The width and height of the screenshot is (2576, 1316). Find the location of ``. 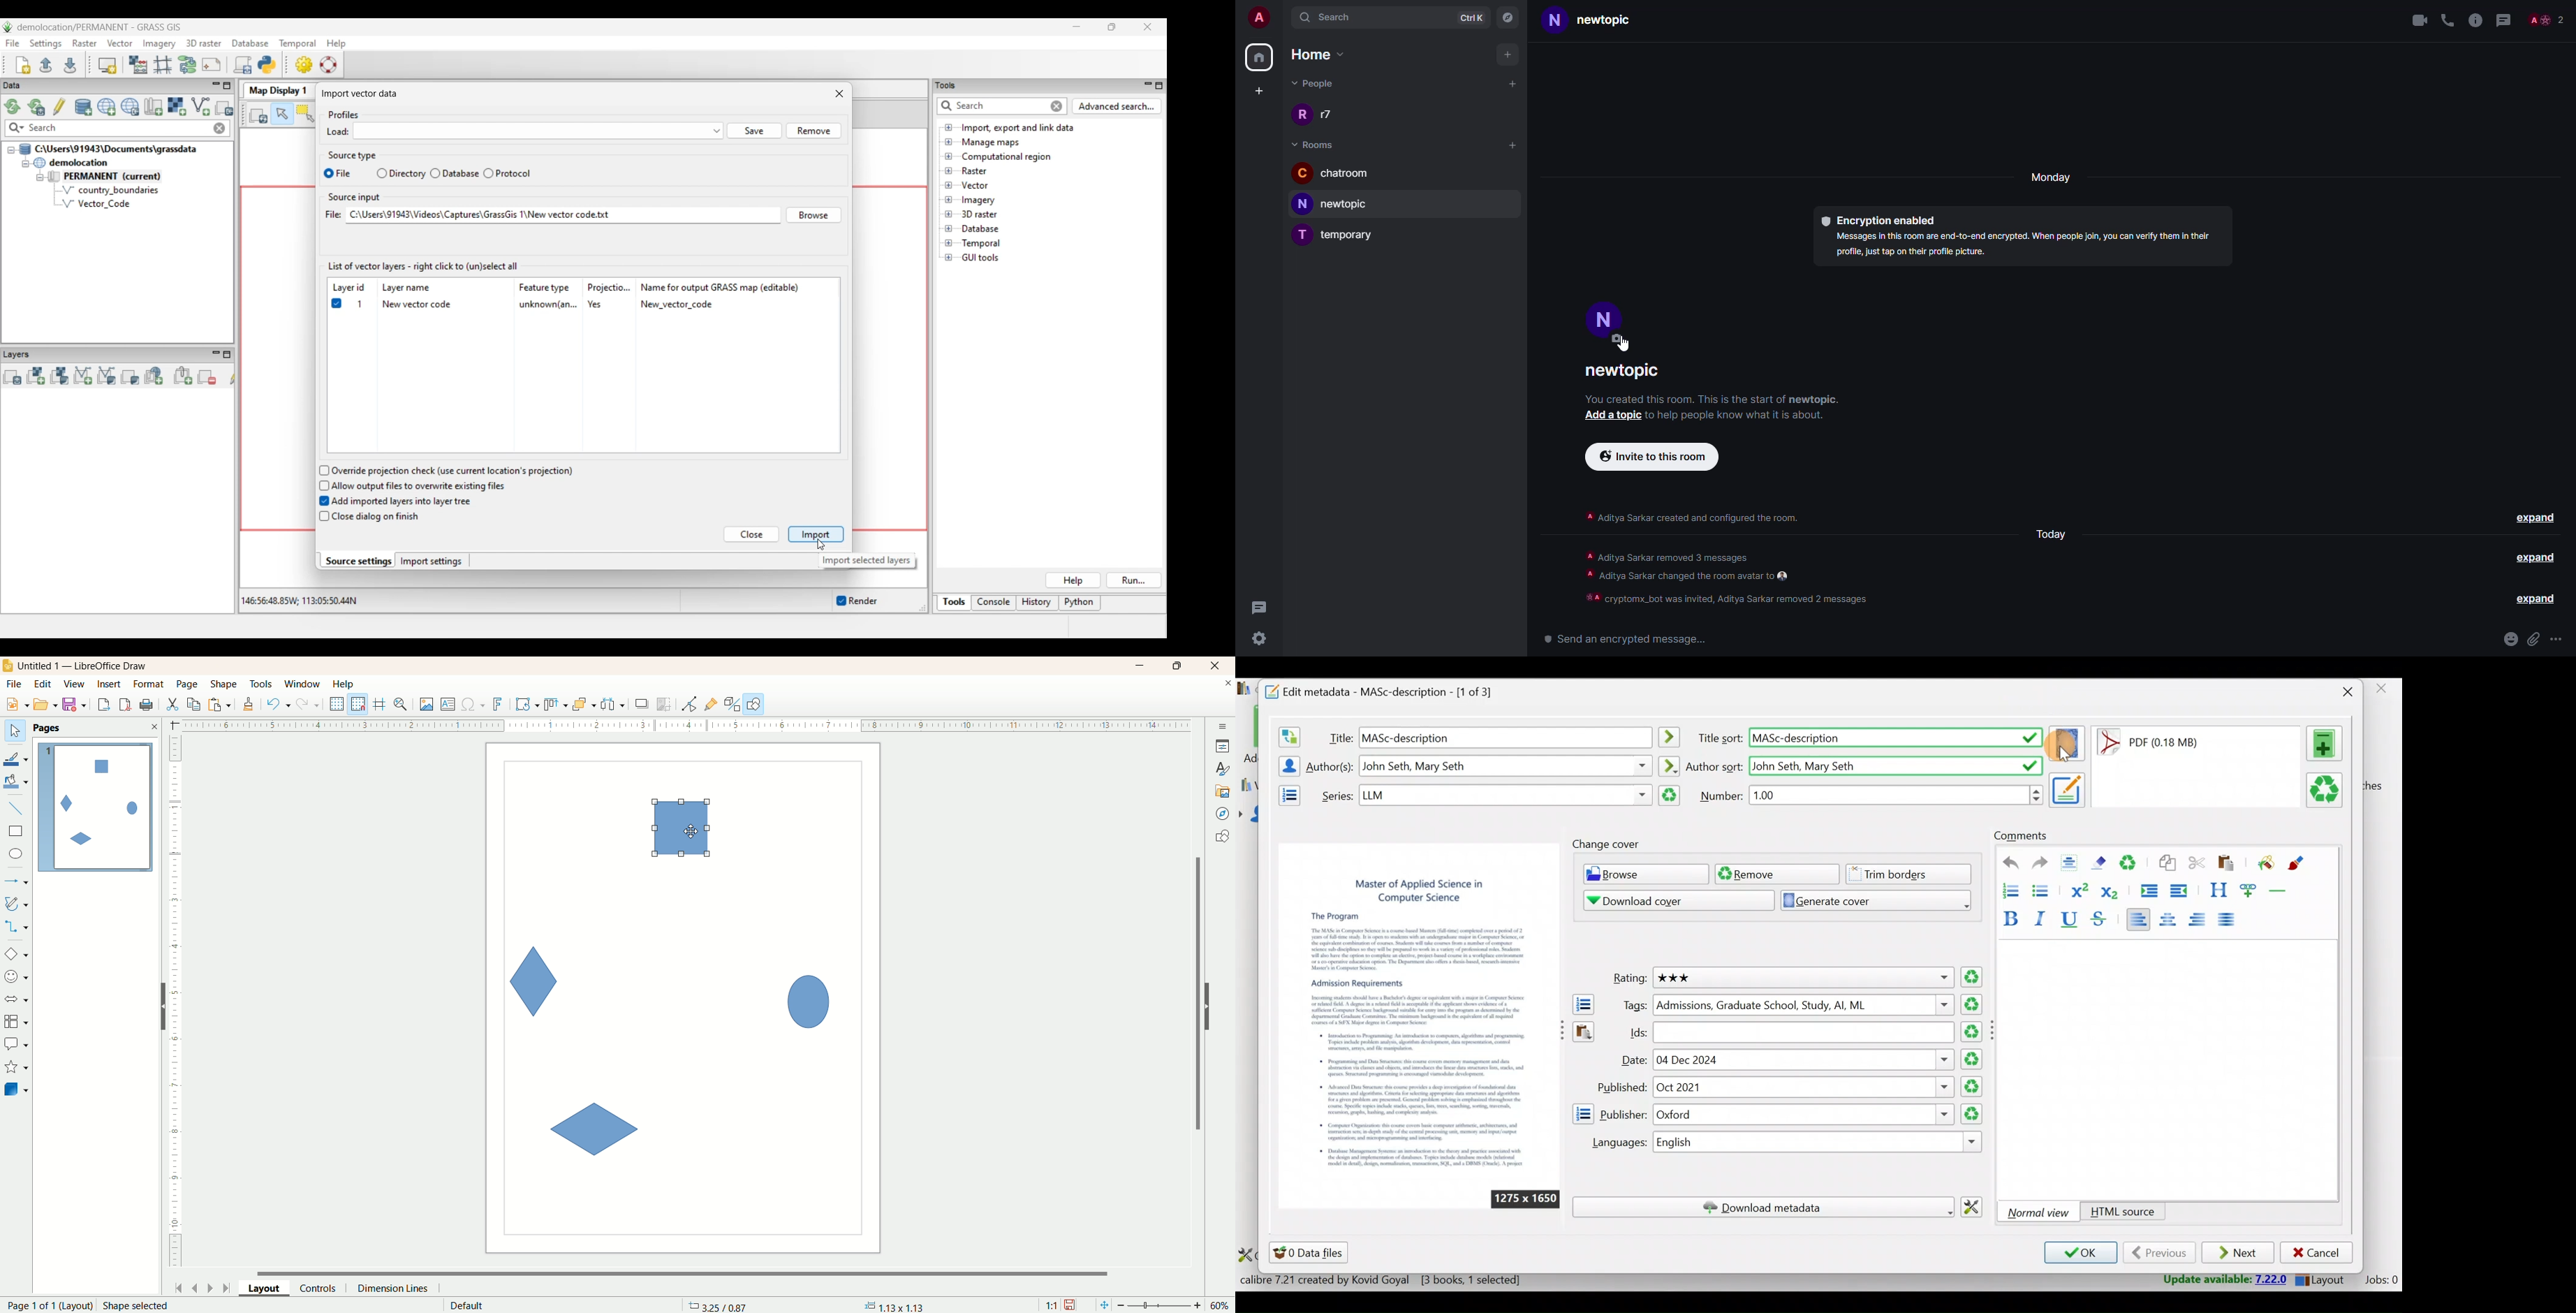

 is located at coordinates (1505, 737).